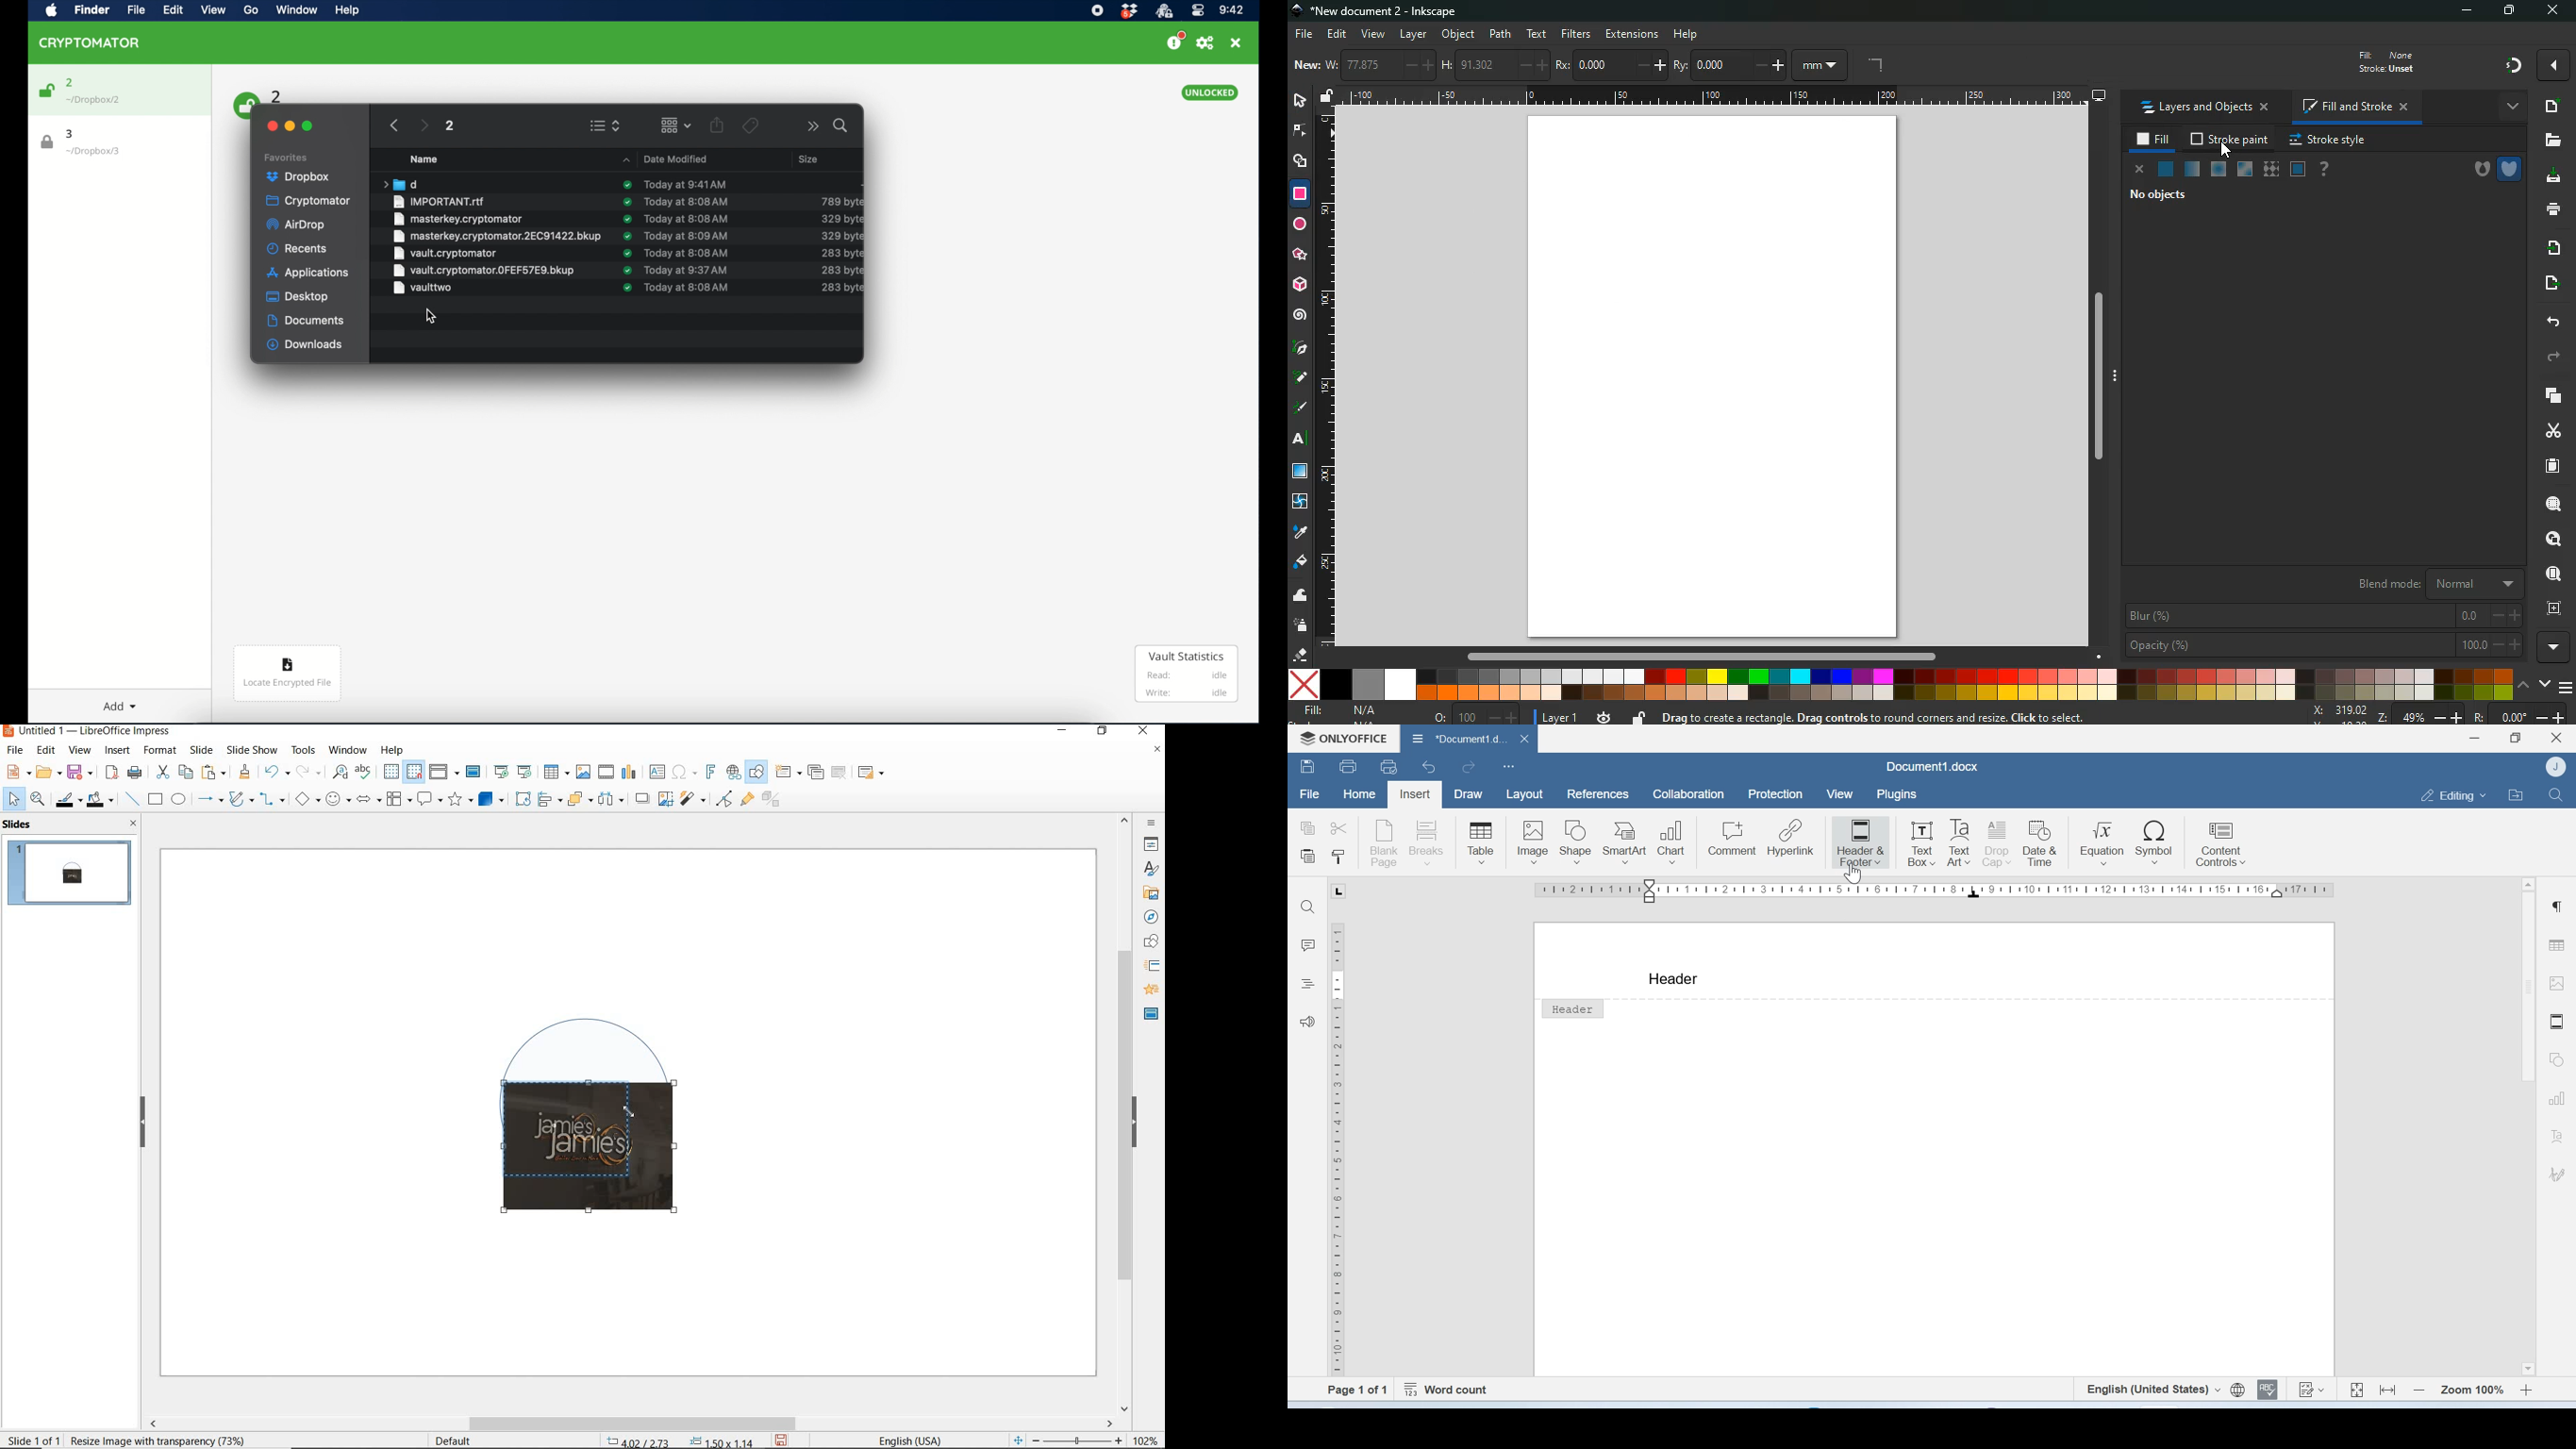 This screenshot has width=2576, height=1456. I want to click on window, so click(348, 749).